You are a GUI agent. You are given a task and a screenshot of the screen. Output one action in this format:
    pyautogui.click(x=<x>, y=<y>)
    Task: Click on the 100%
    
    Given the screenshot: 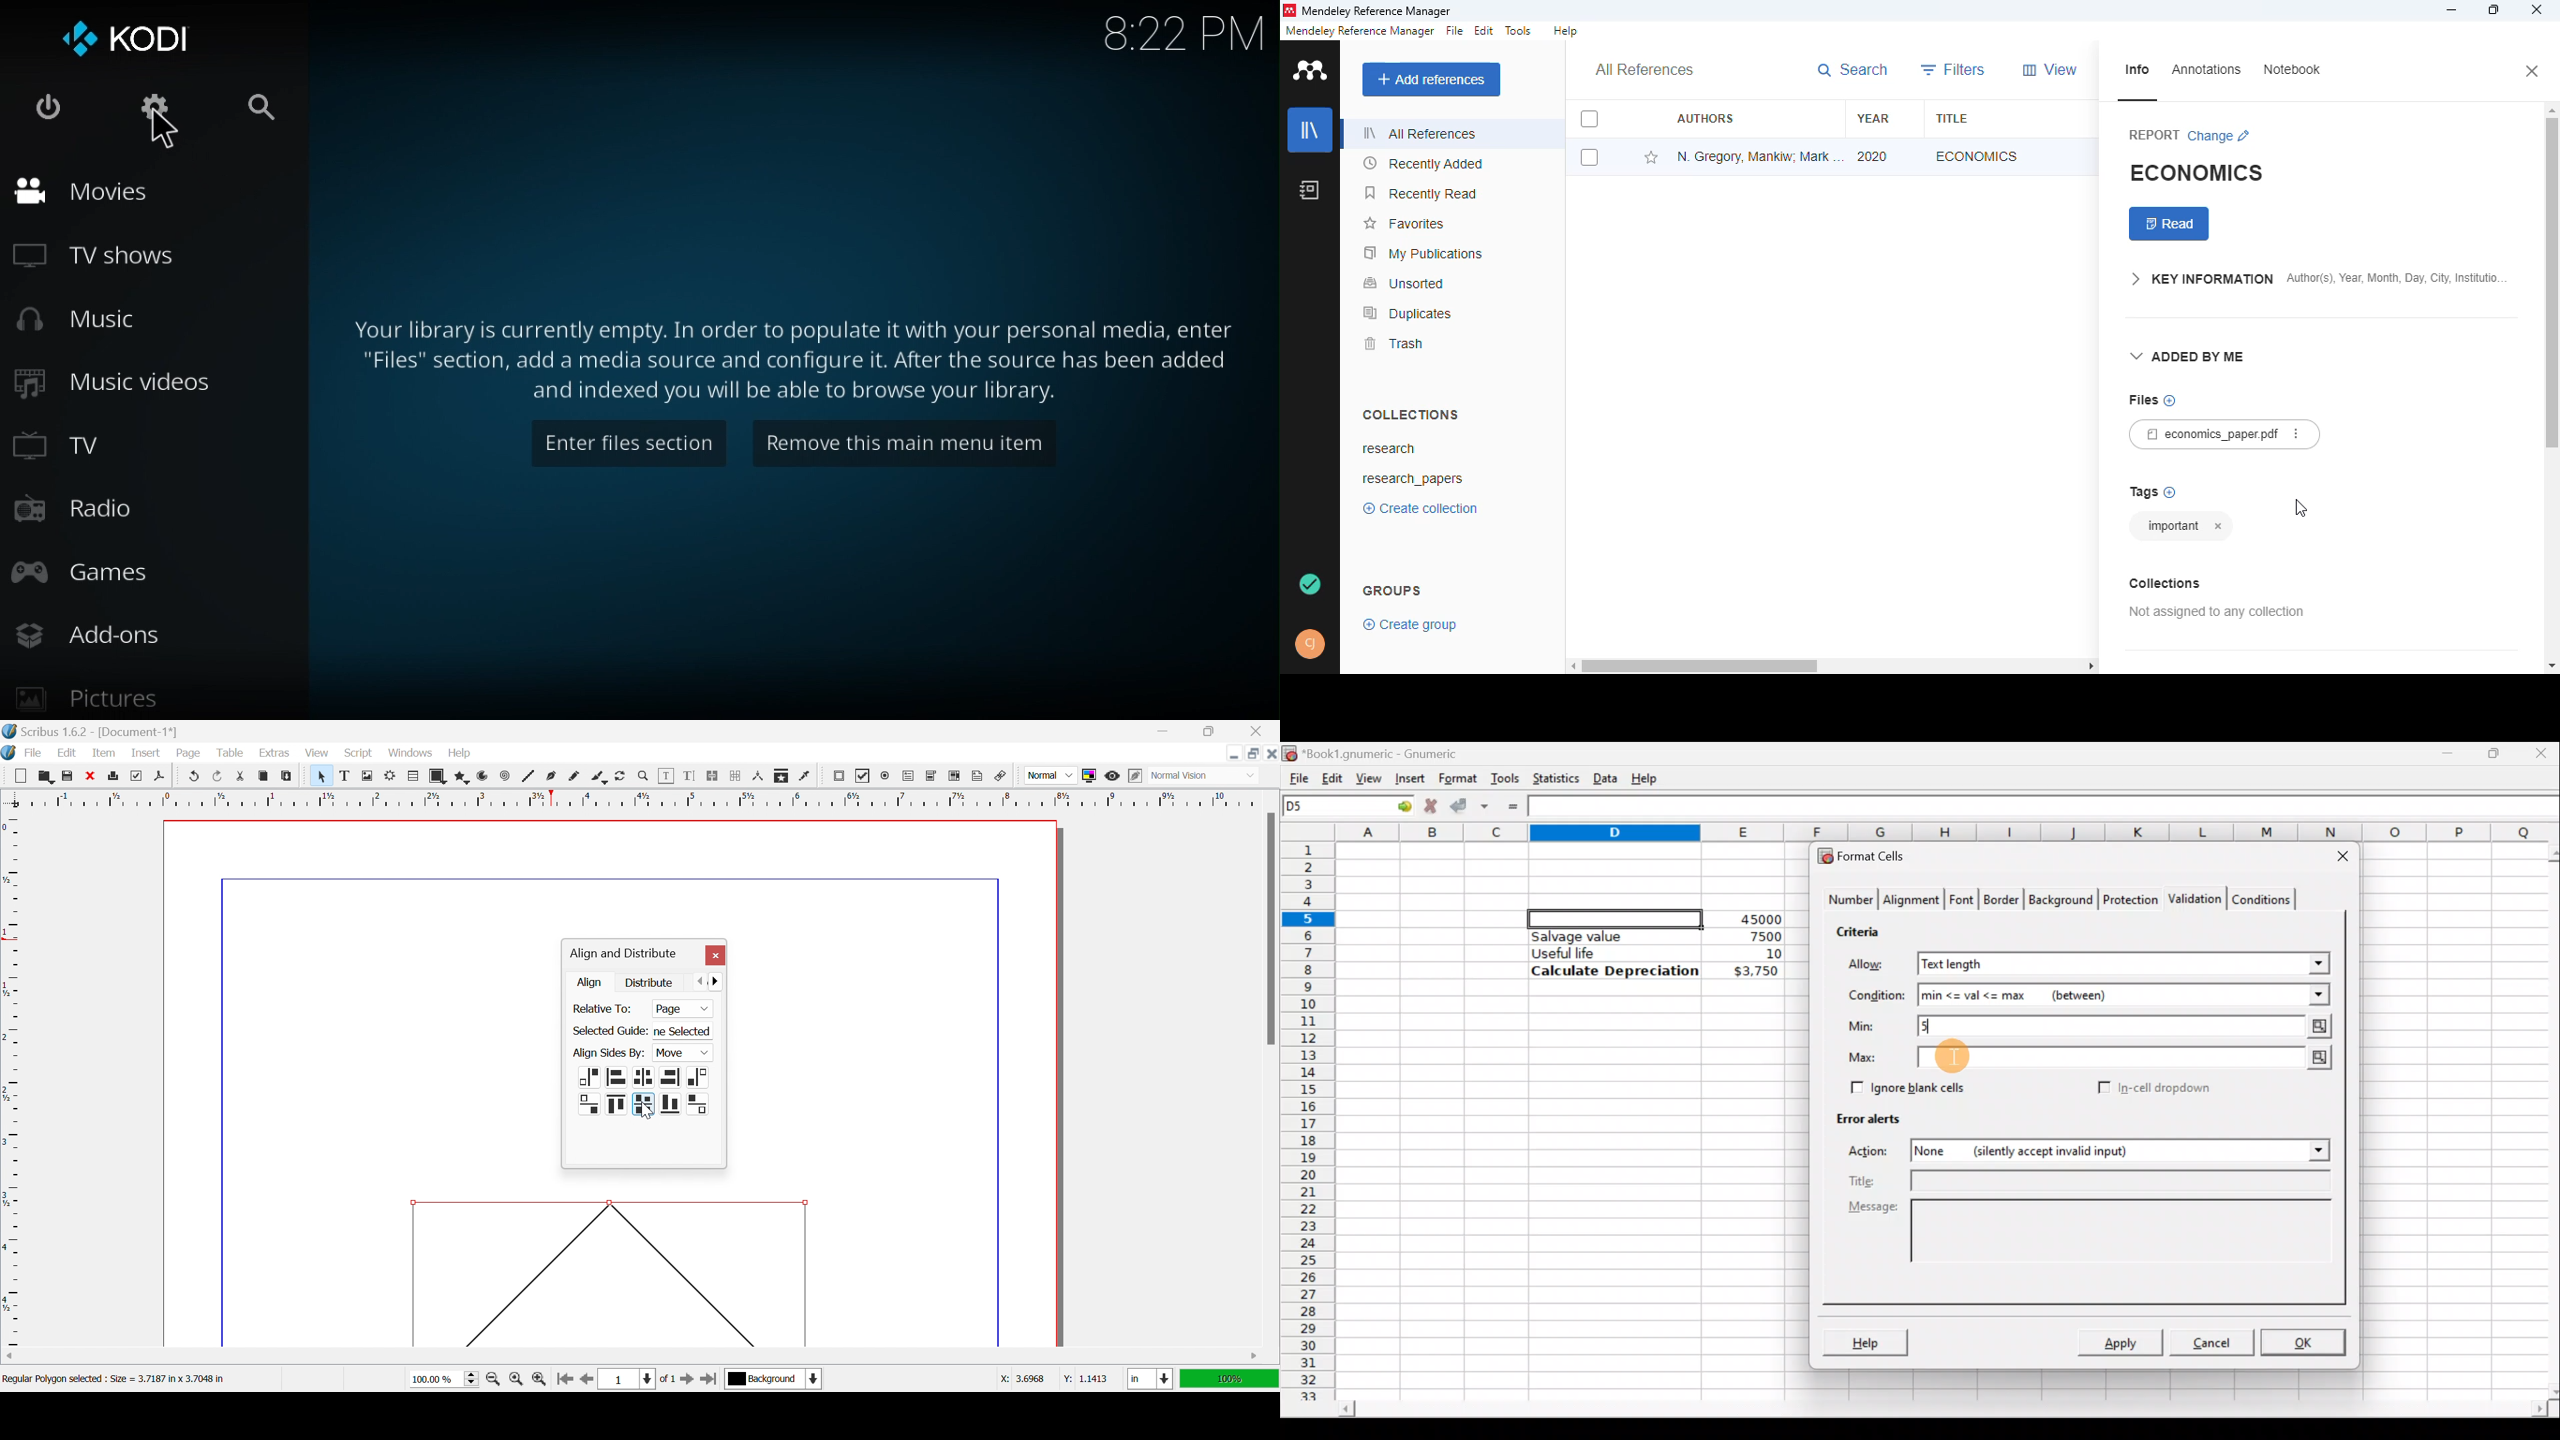 What is the action you would take?
    pyautogui.click(x=1227, y=1377)
    